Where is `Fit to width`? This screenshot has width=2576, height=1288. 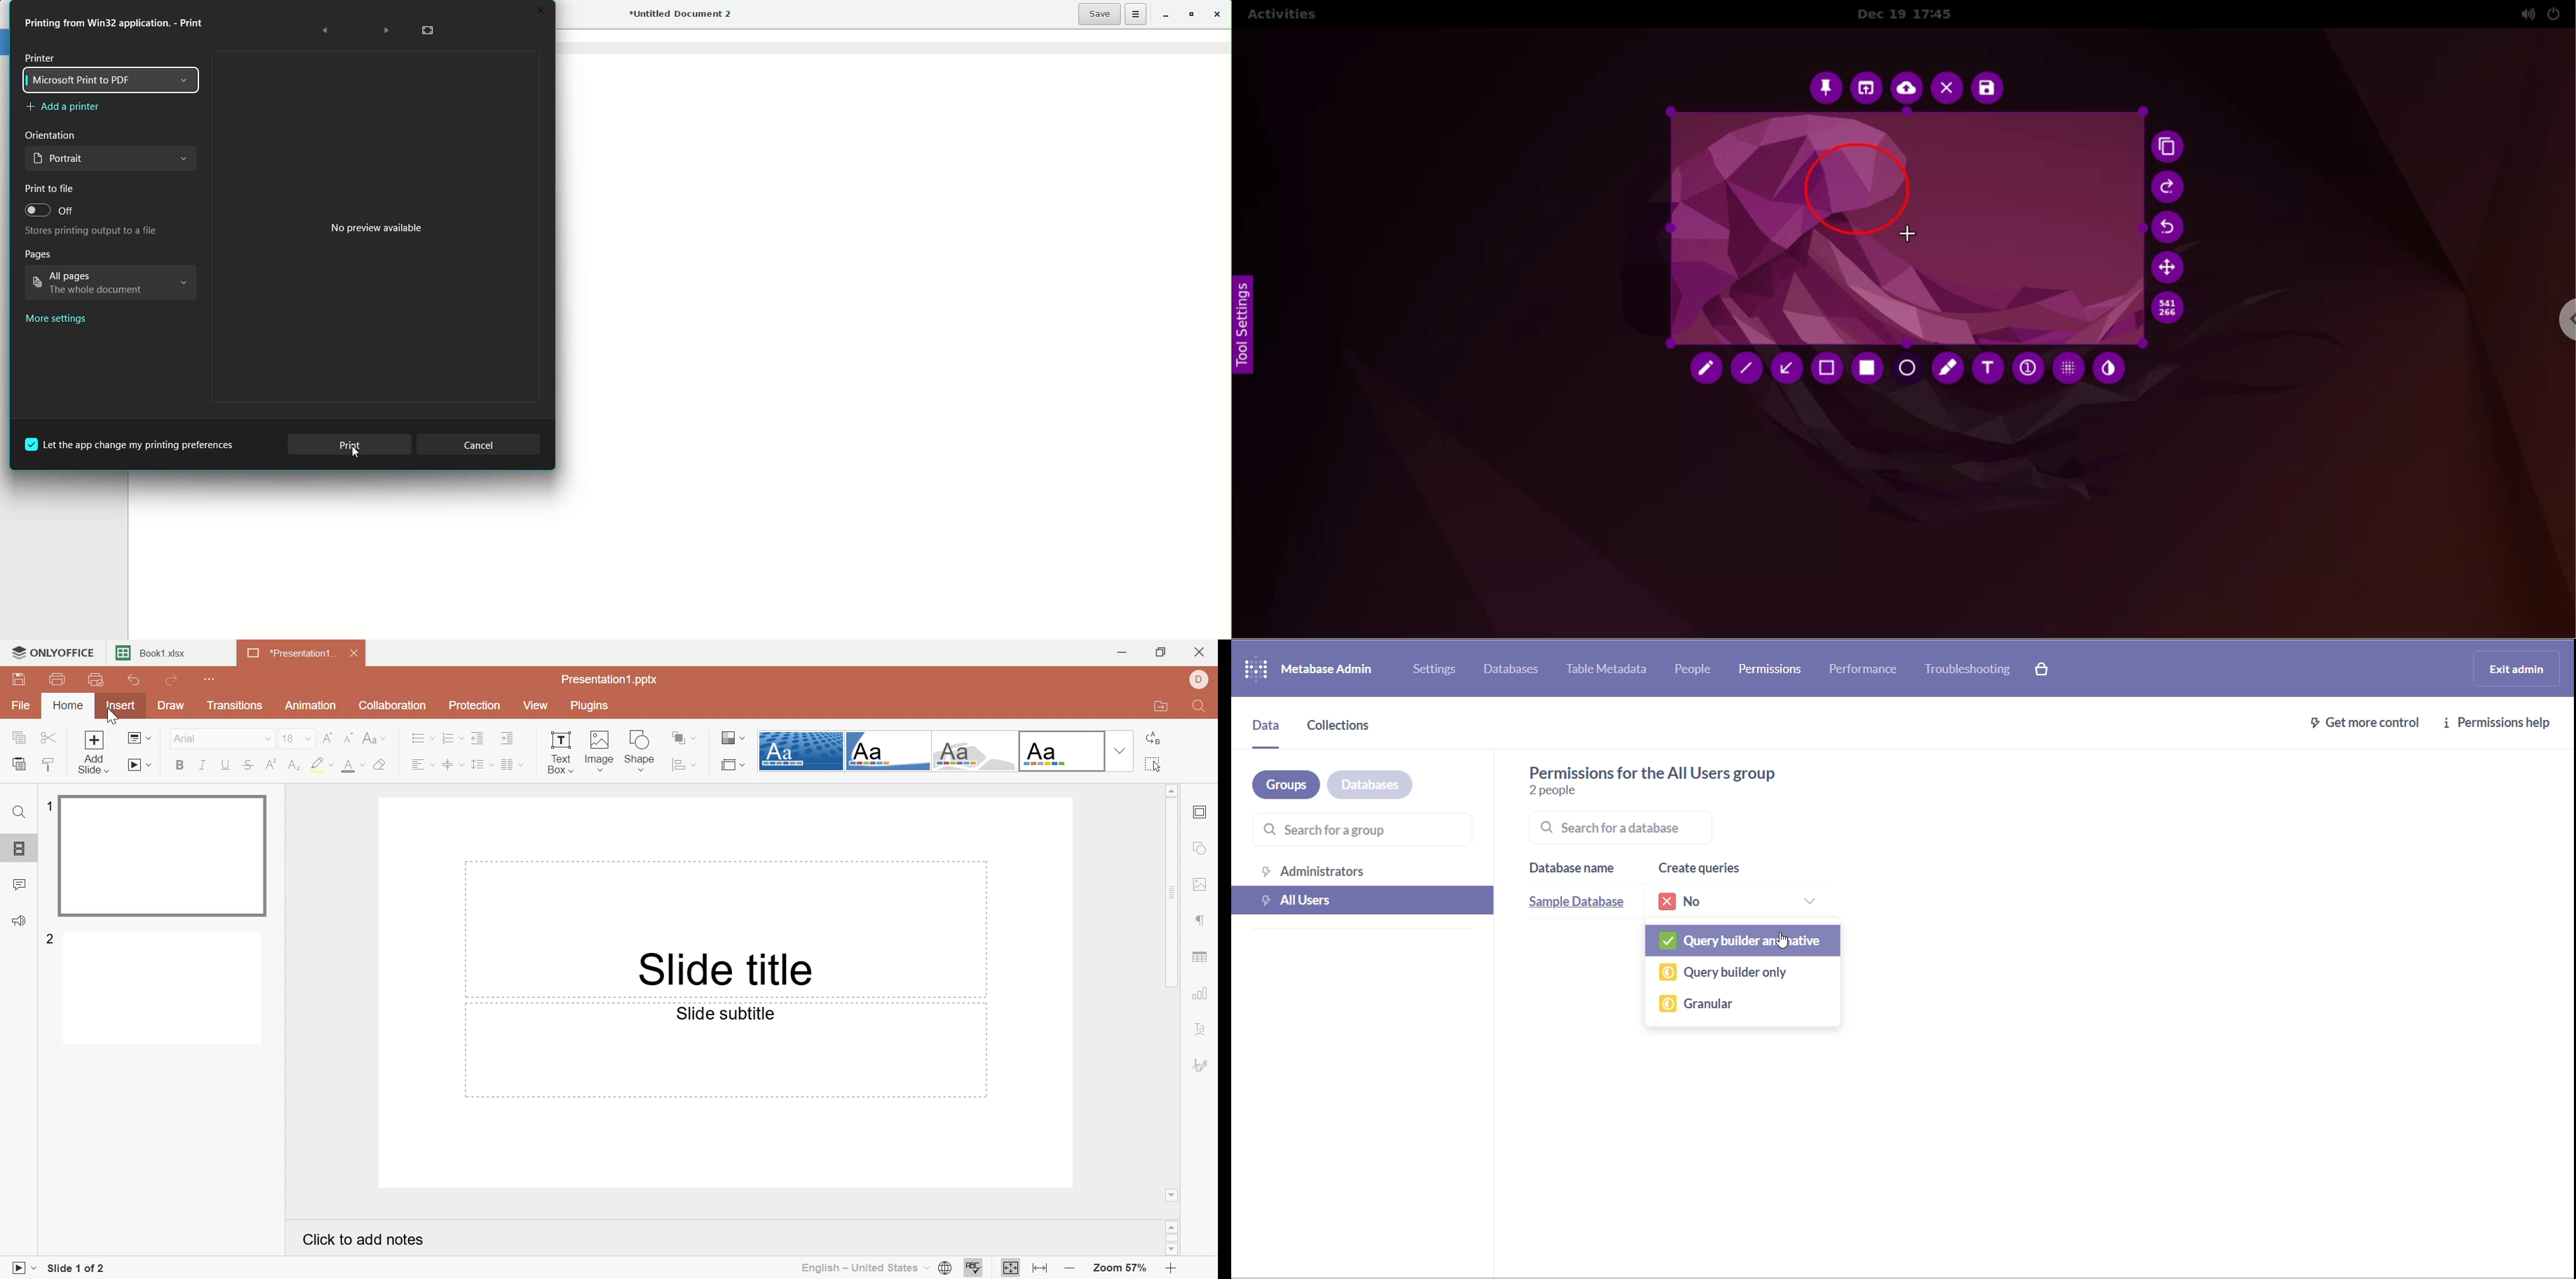 Fit to width is located at coordinates (1041, 1268).